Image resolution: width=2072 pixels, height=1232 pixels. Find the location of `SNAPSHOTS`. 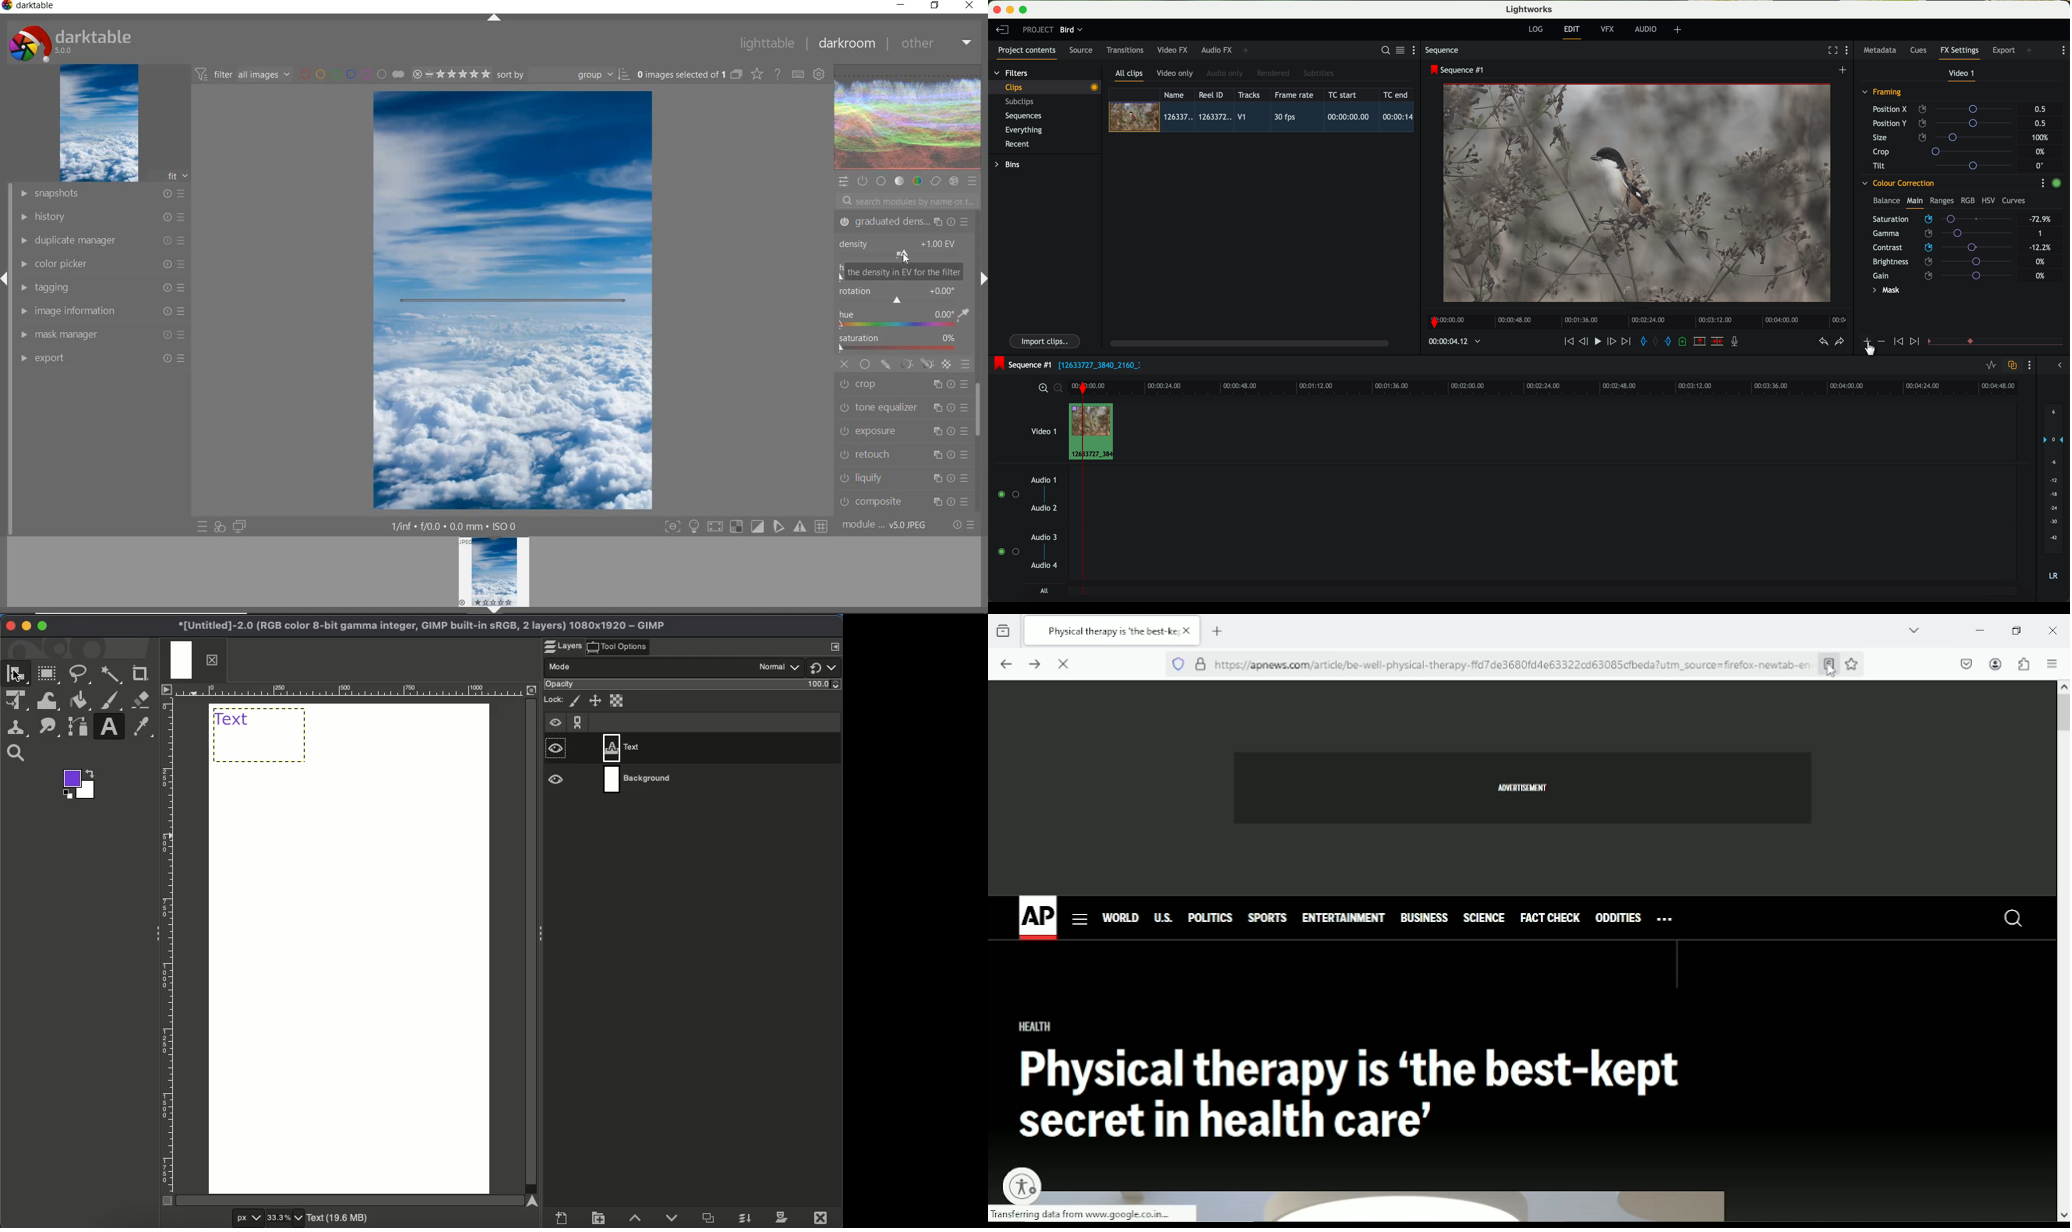

SNAPSHOTS is located at coordinates (103, 193).